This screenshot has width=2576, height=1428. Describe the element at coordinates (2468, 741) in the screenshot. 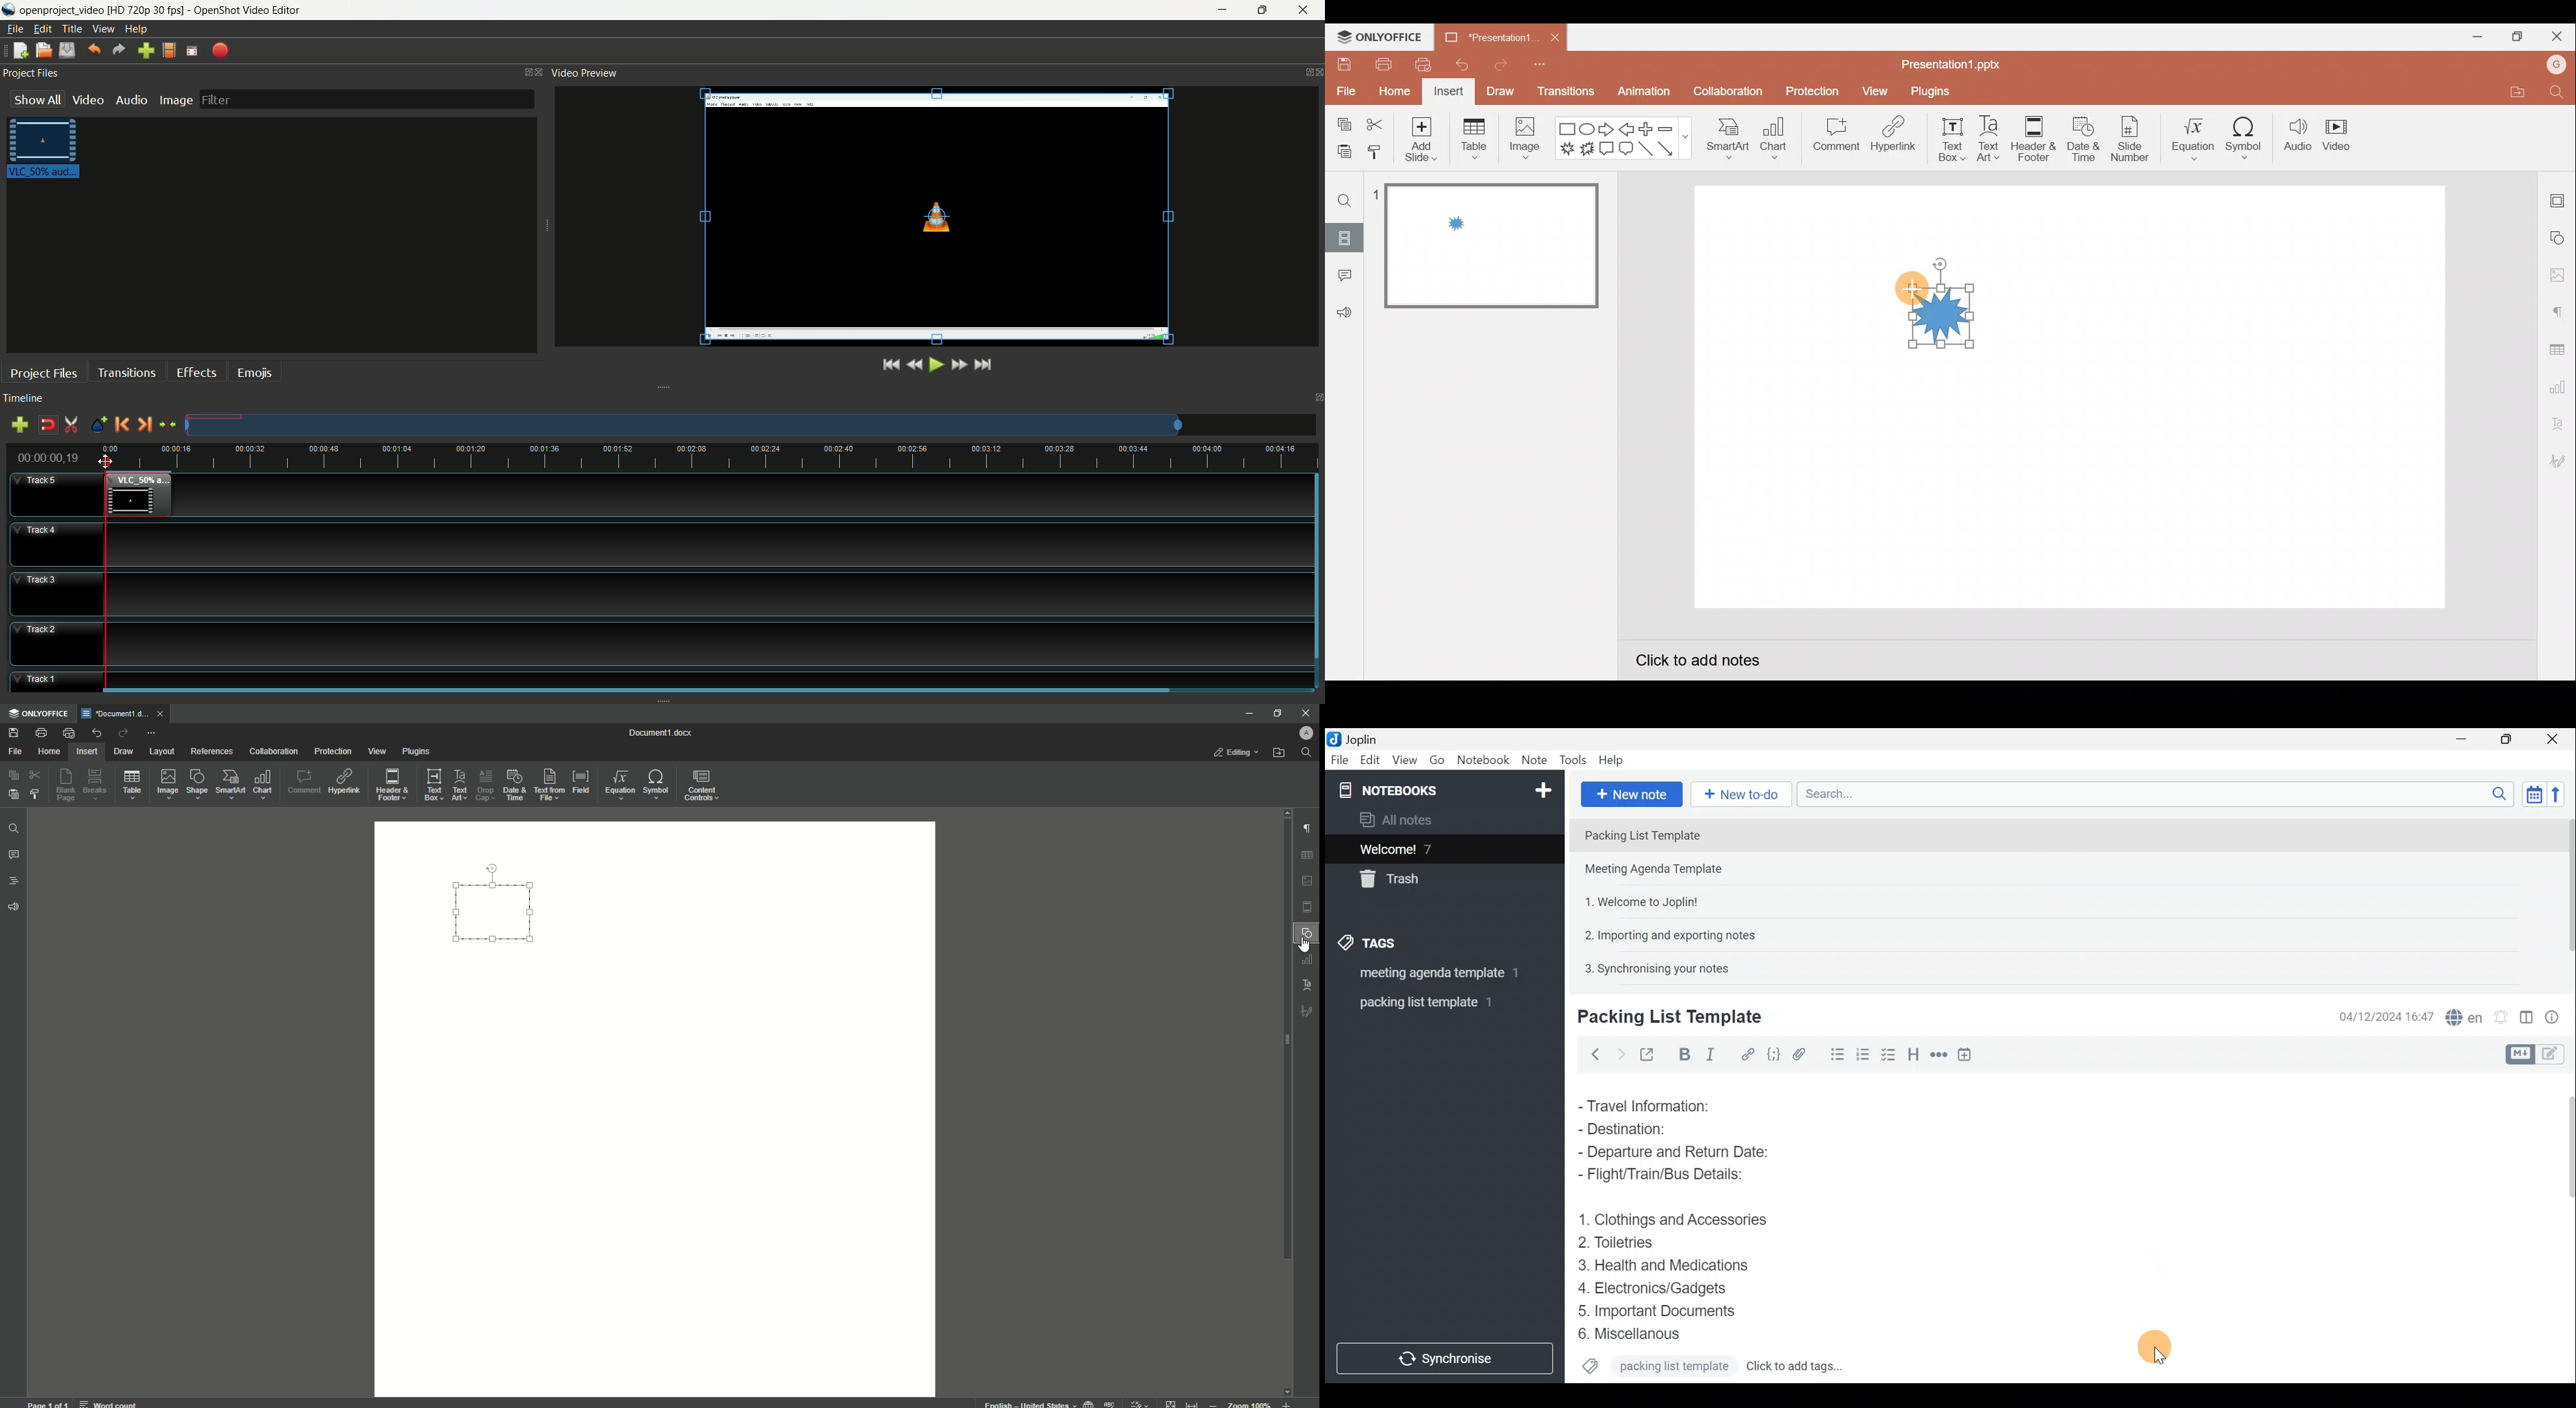

I see `Minimise` at that location.